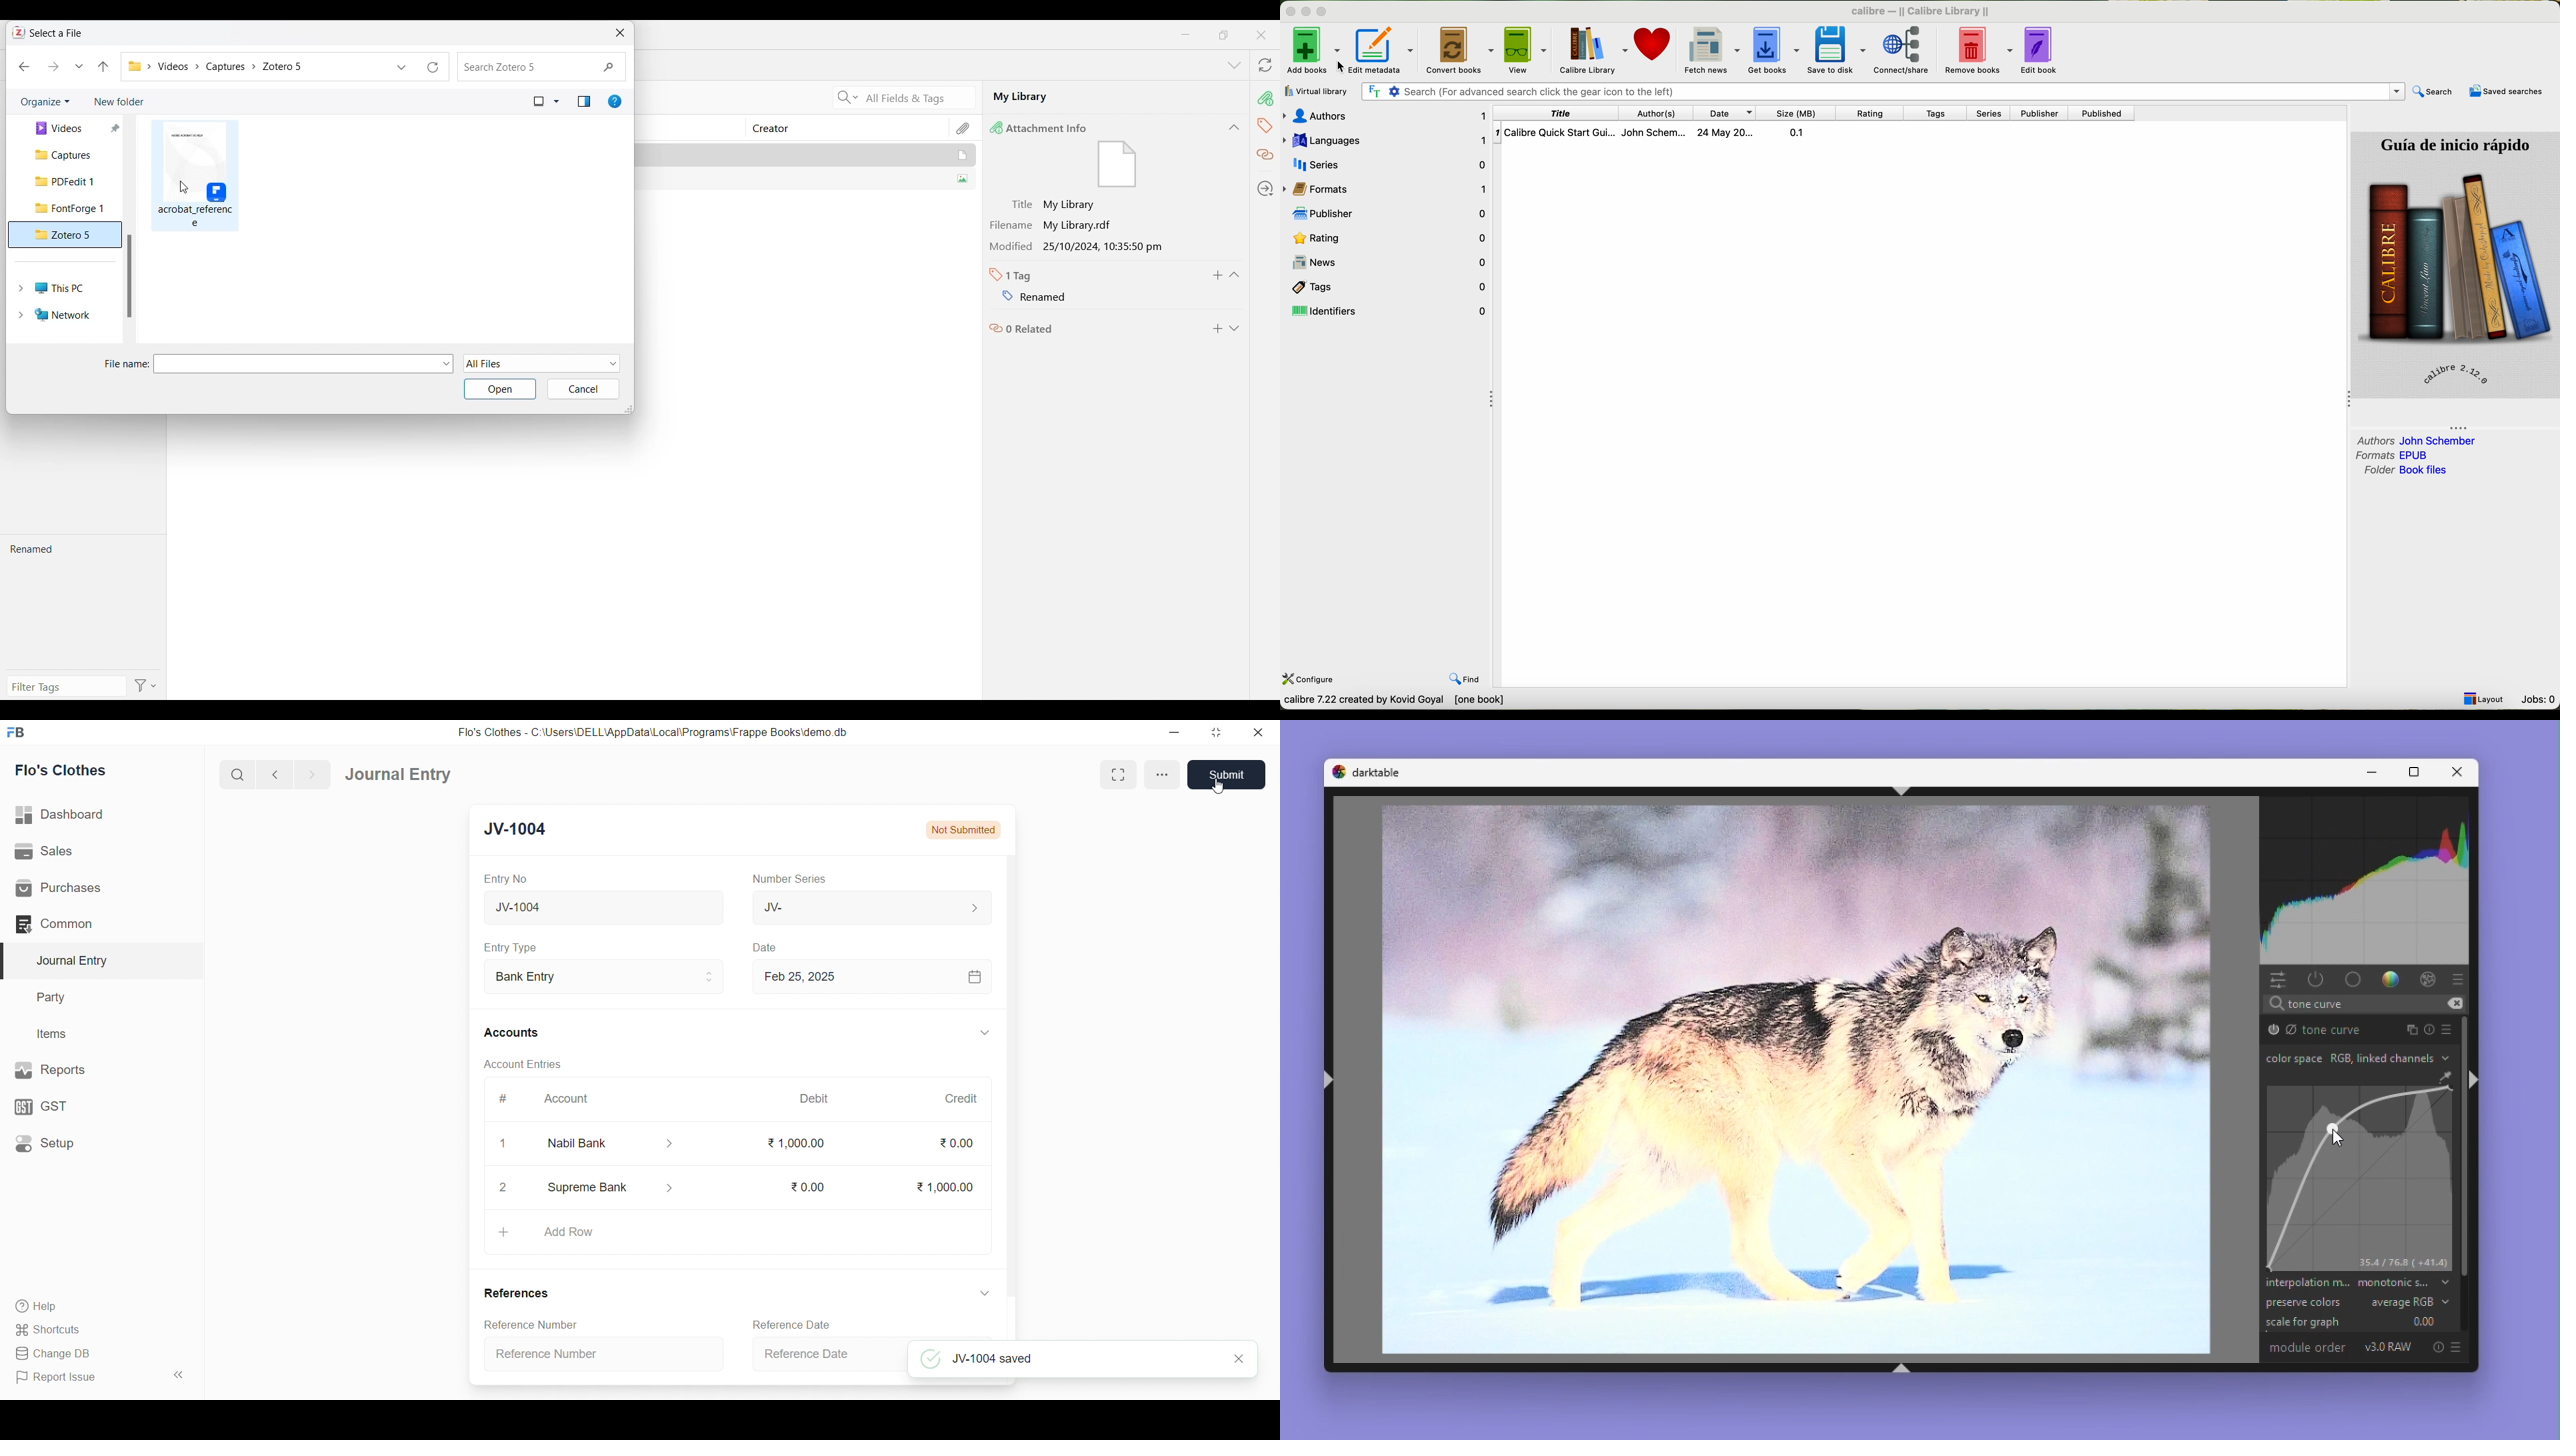 This screenshot has height=1456, width=2576. What do you see at coordinates (947, 1185) in the screenshot?
I see `₹ 1000.00` at bounding box center [947, 1185].